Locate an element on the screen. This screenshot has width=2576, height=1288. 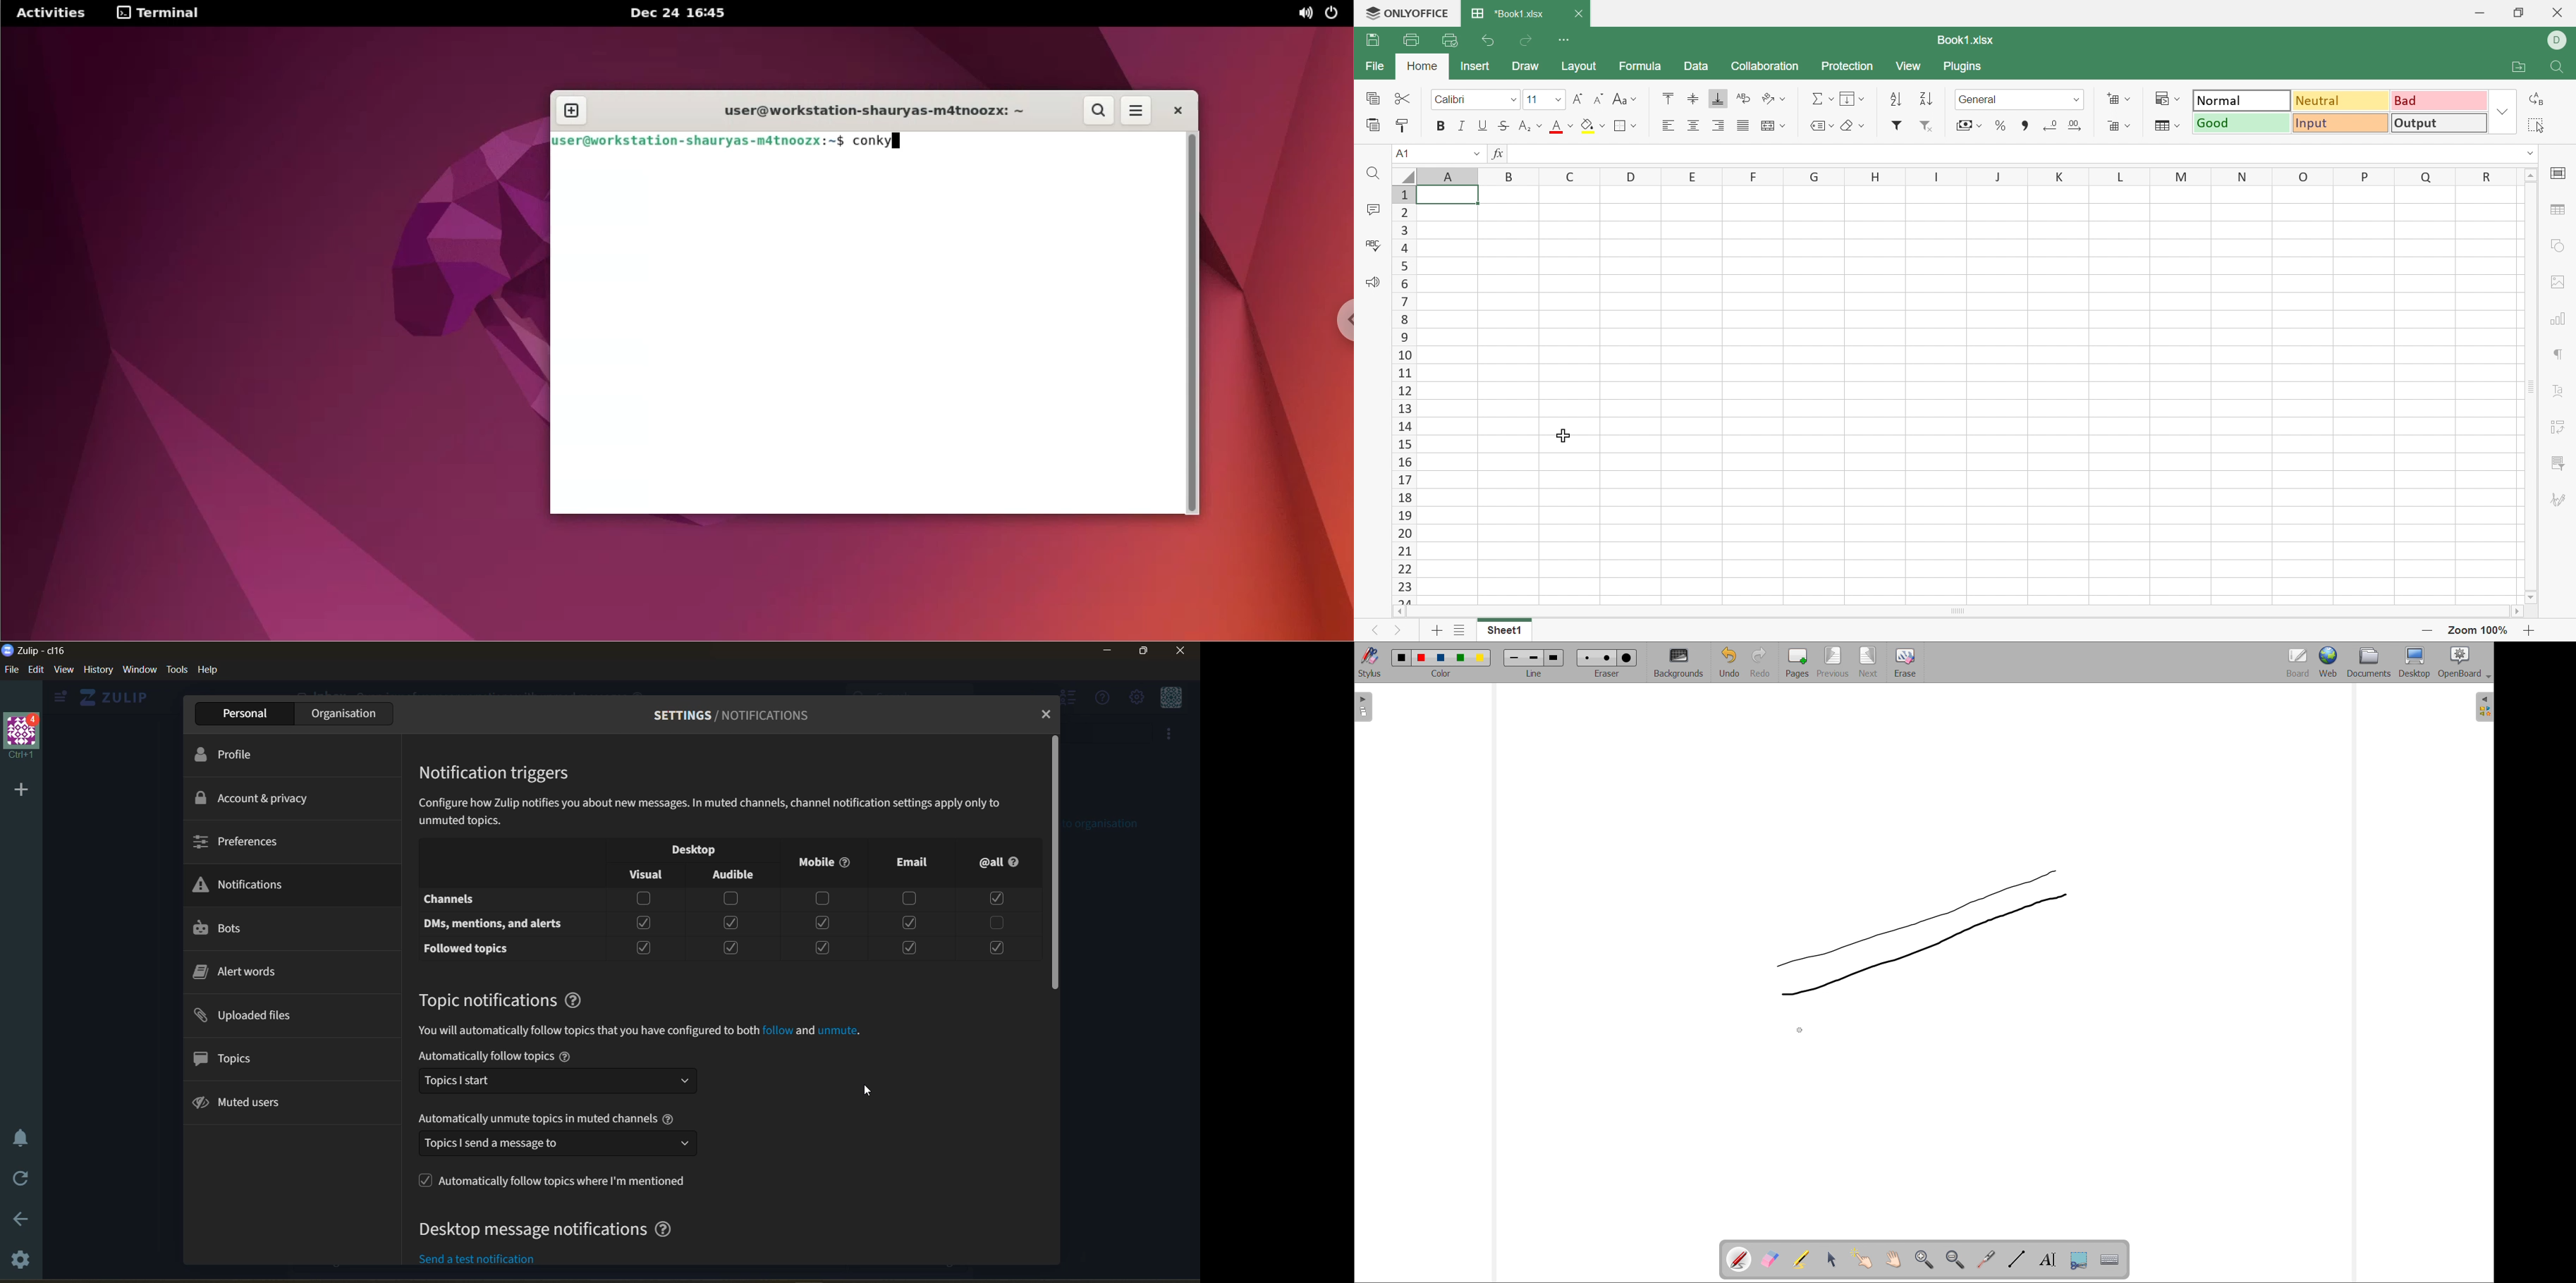
Checkbox is located at coordinates (909, 948).